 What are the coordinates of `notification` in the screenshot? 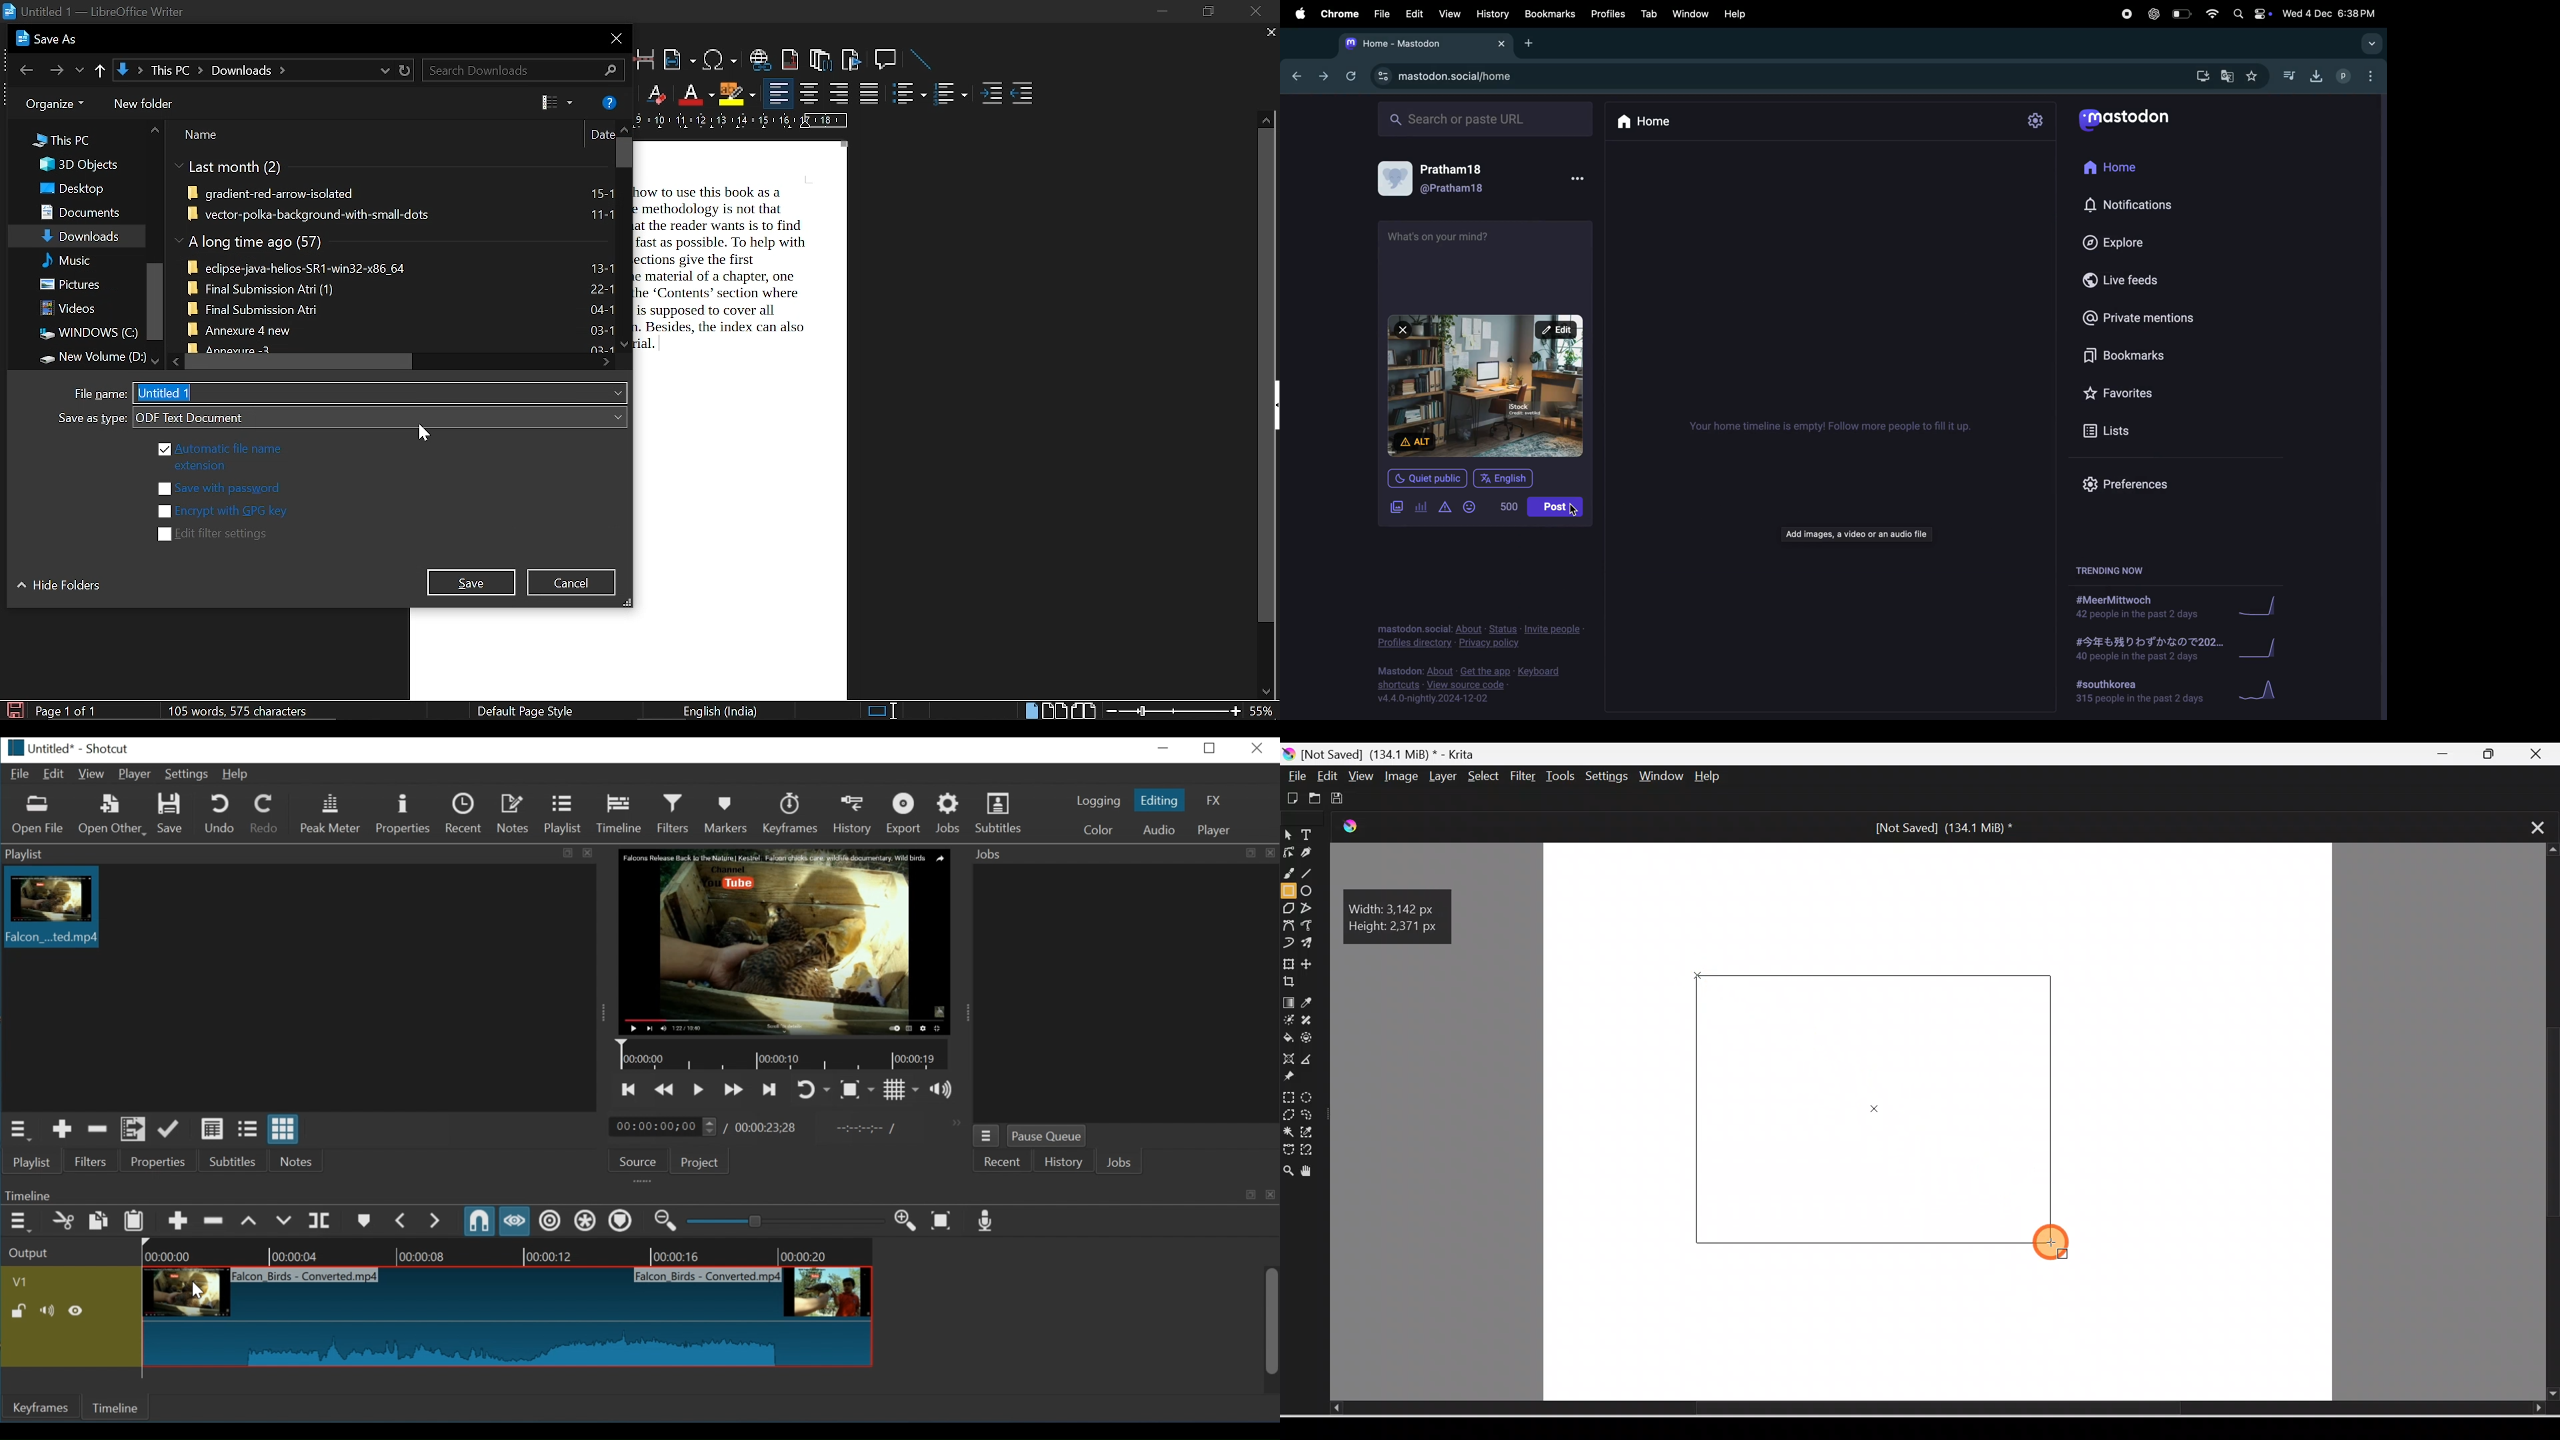 It's located at (2136, 210).